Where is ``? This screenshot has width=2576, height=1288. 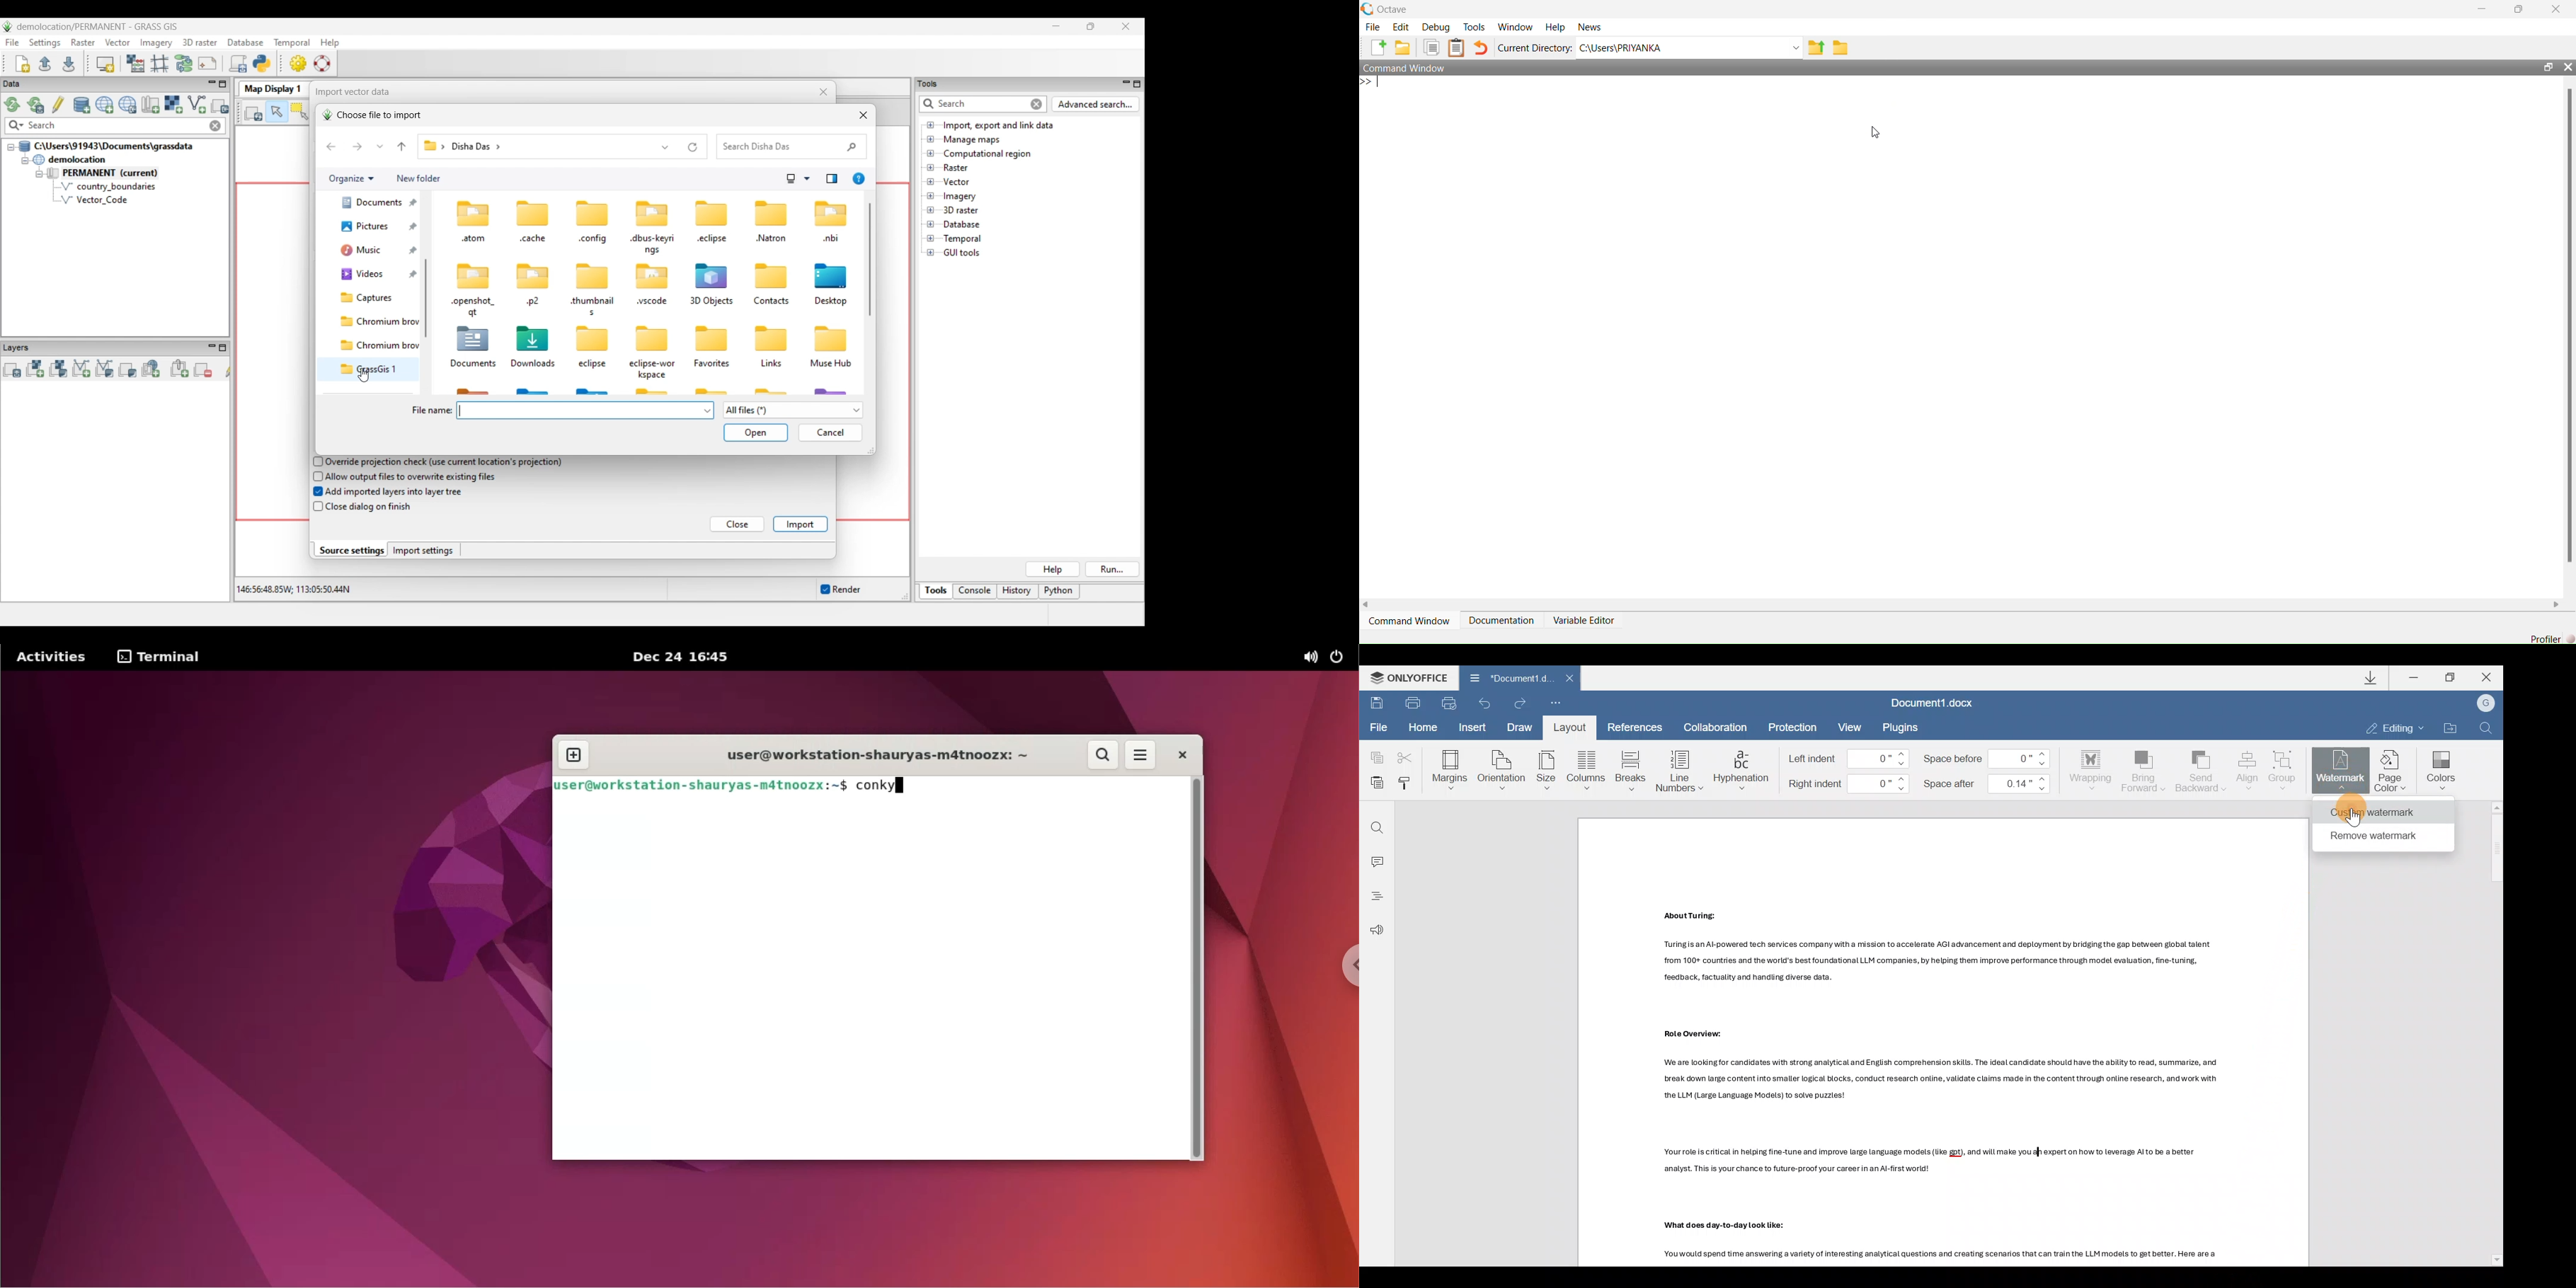
 is located at coordinates (1685, 1033).